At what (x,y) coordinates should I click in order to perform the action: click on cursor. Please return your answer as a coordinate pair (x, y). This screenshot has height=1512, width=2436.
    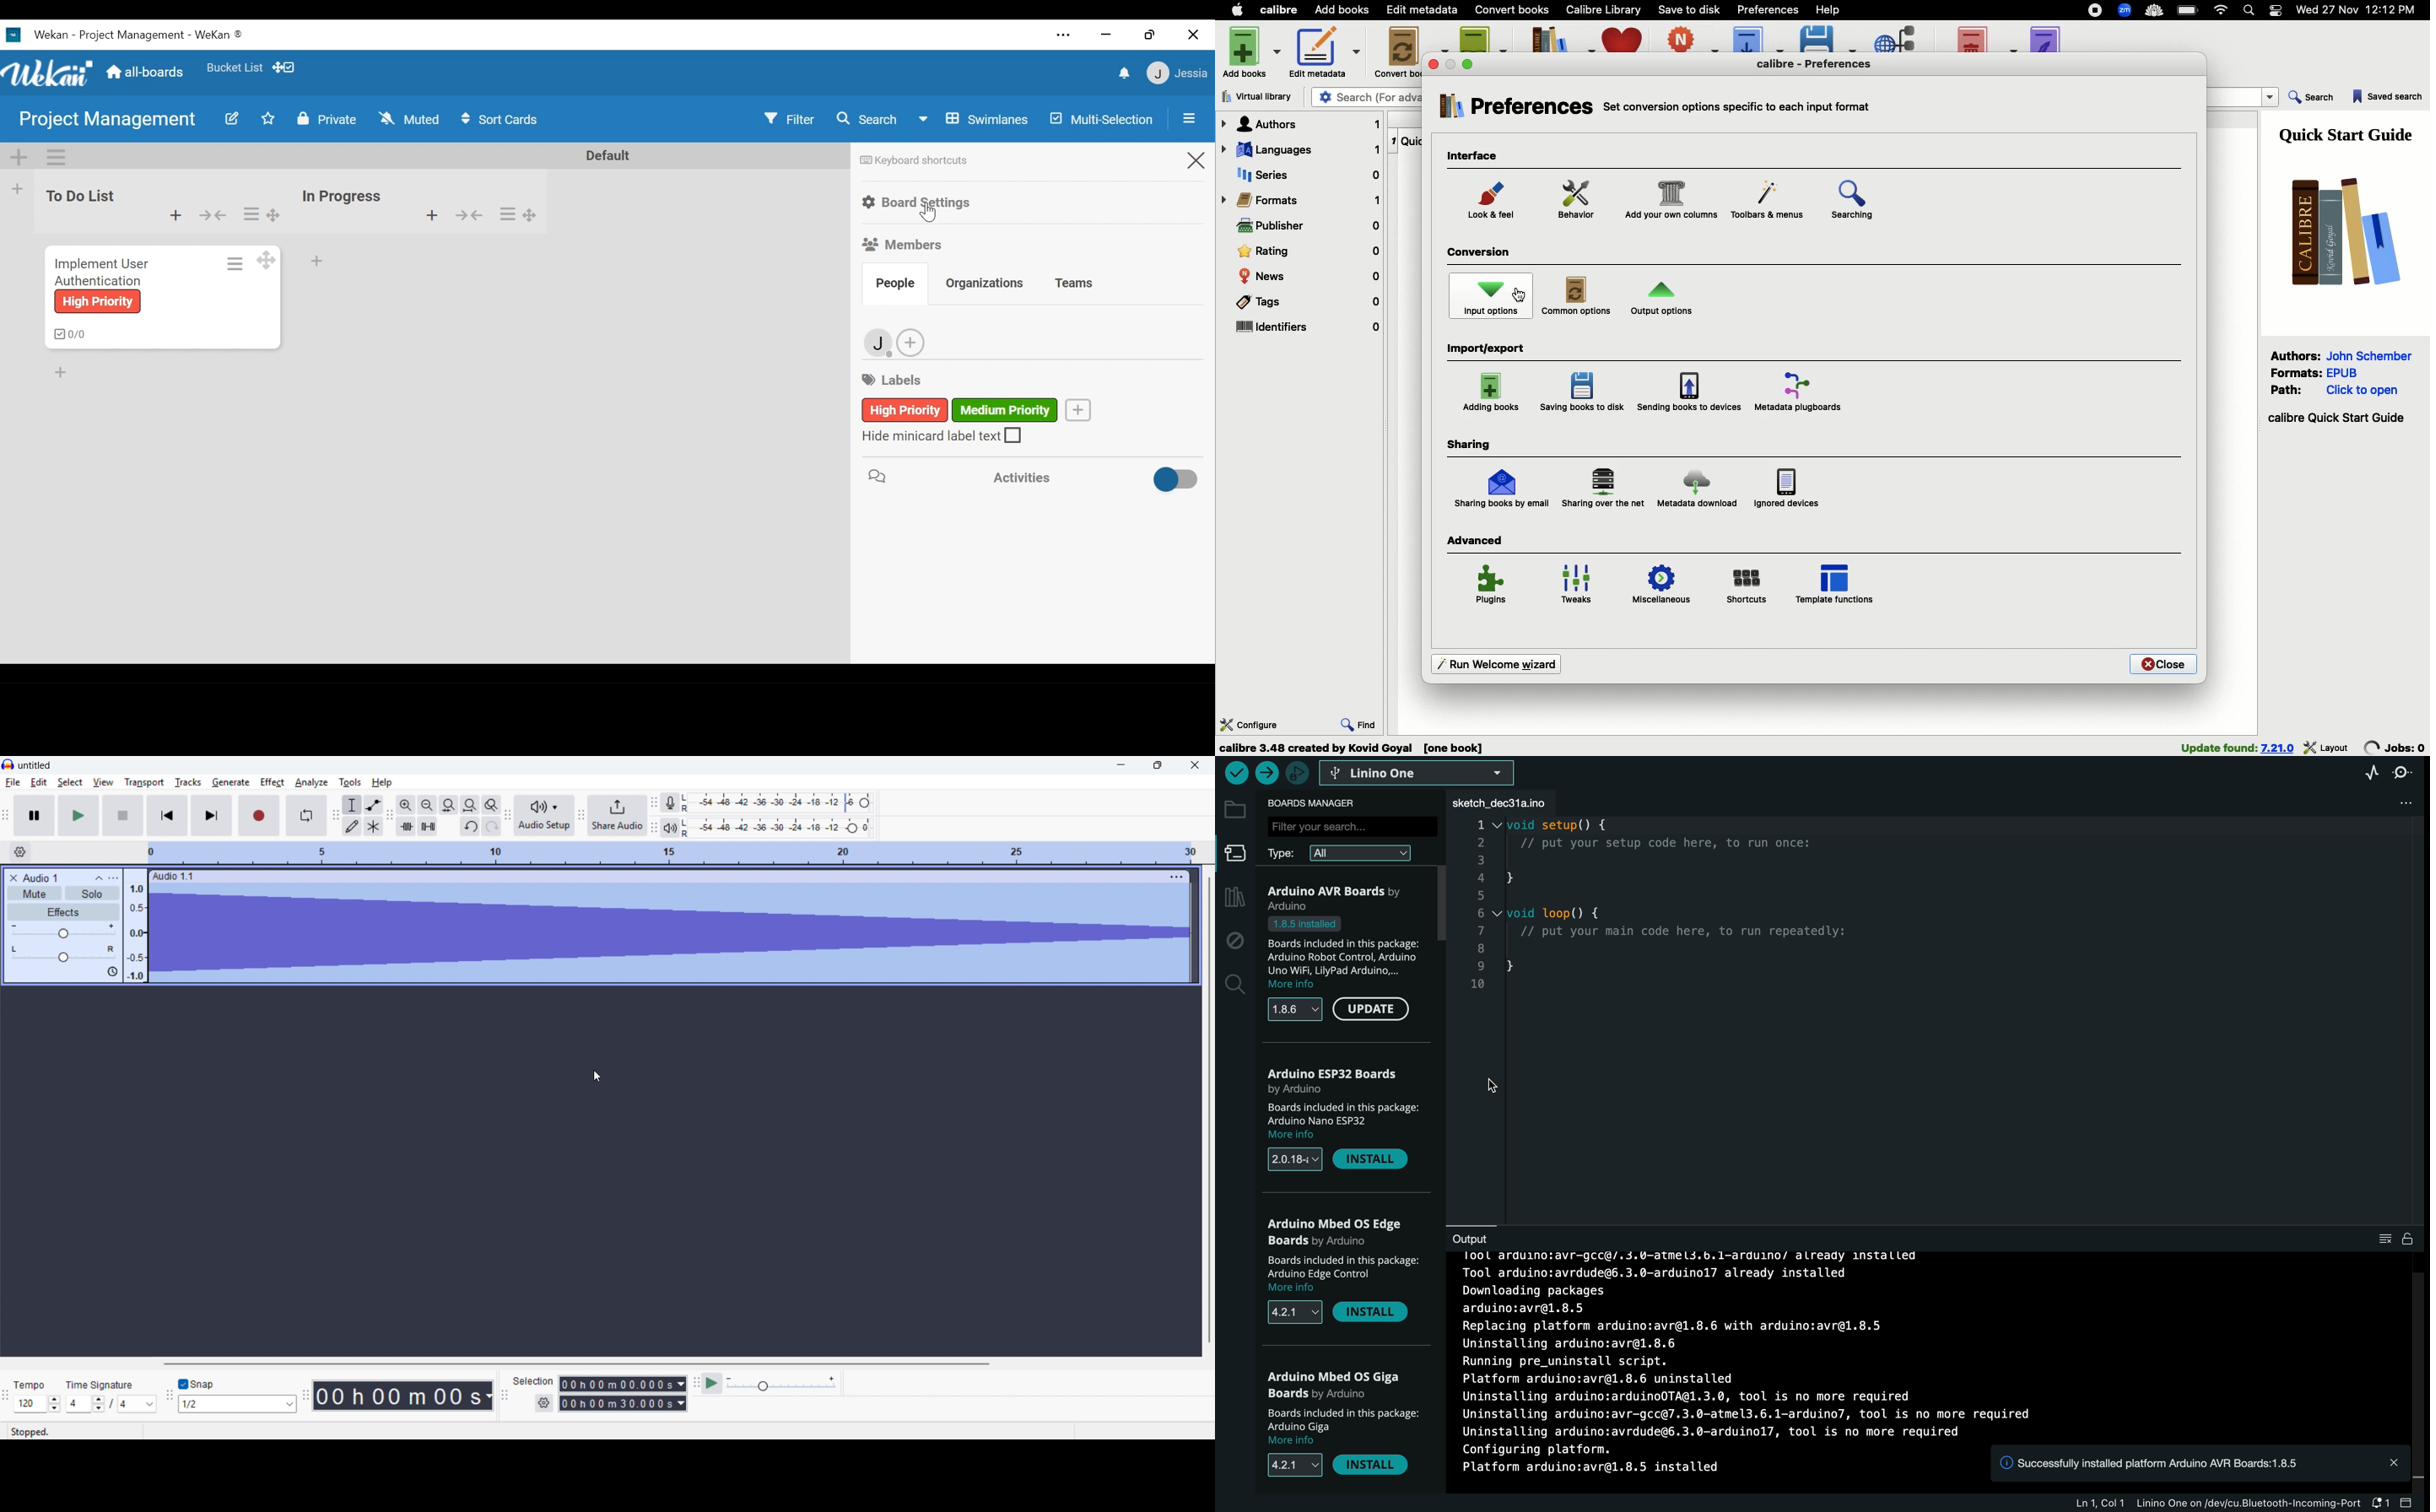
    Looking at the image, I should click on (1493, 1086).